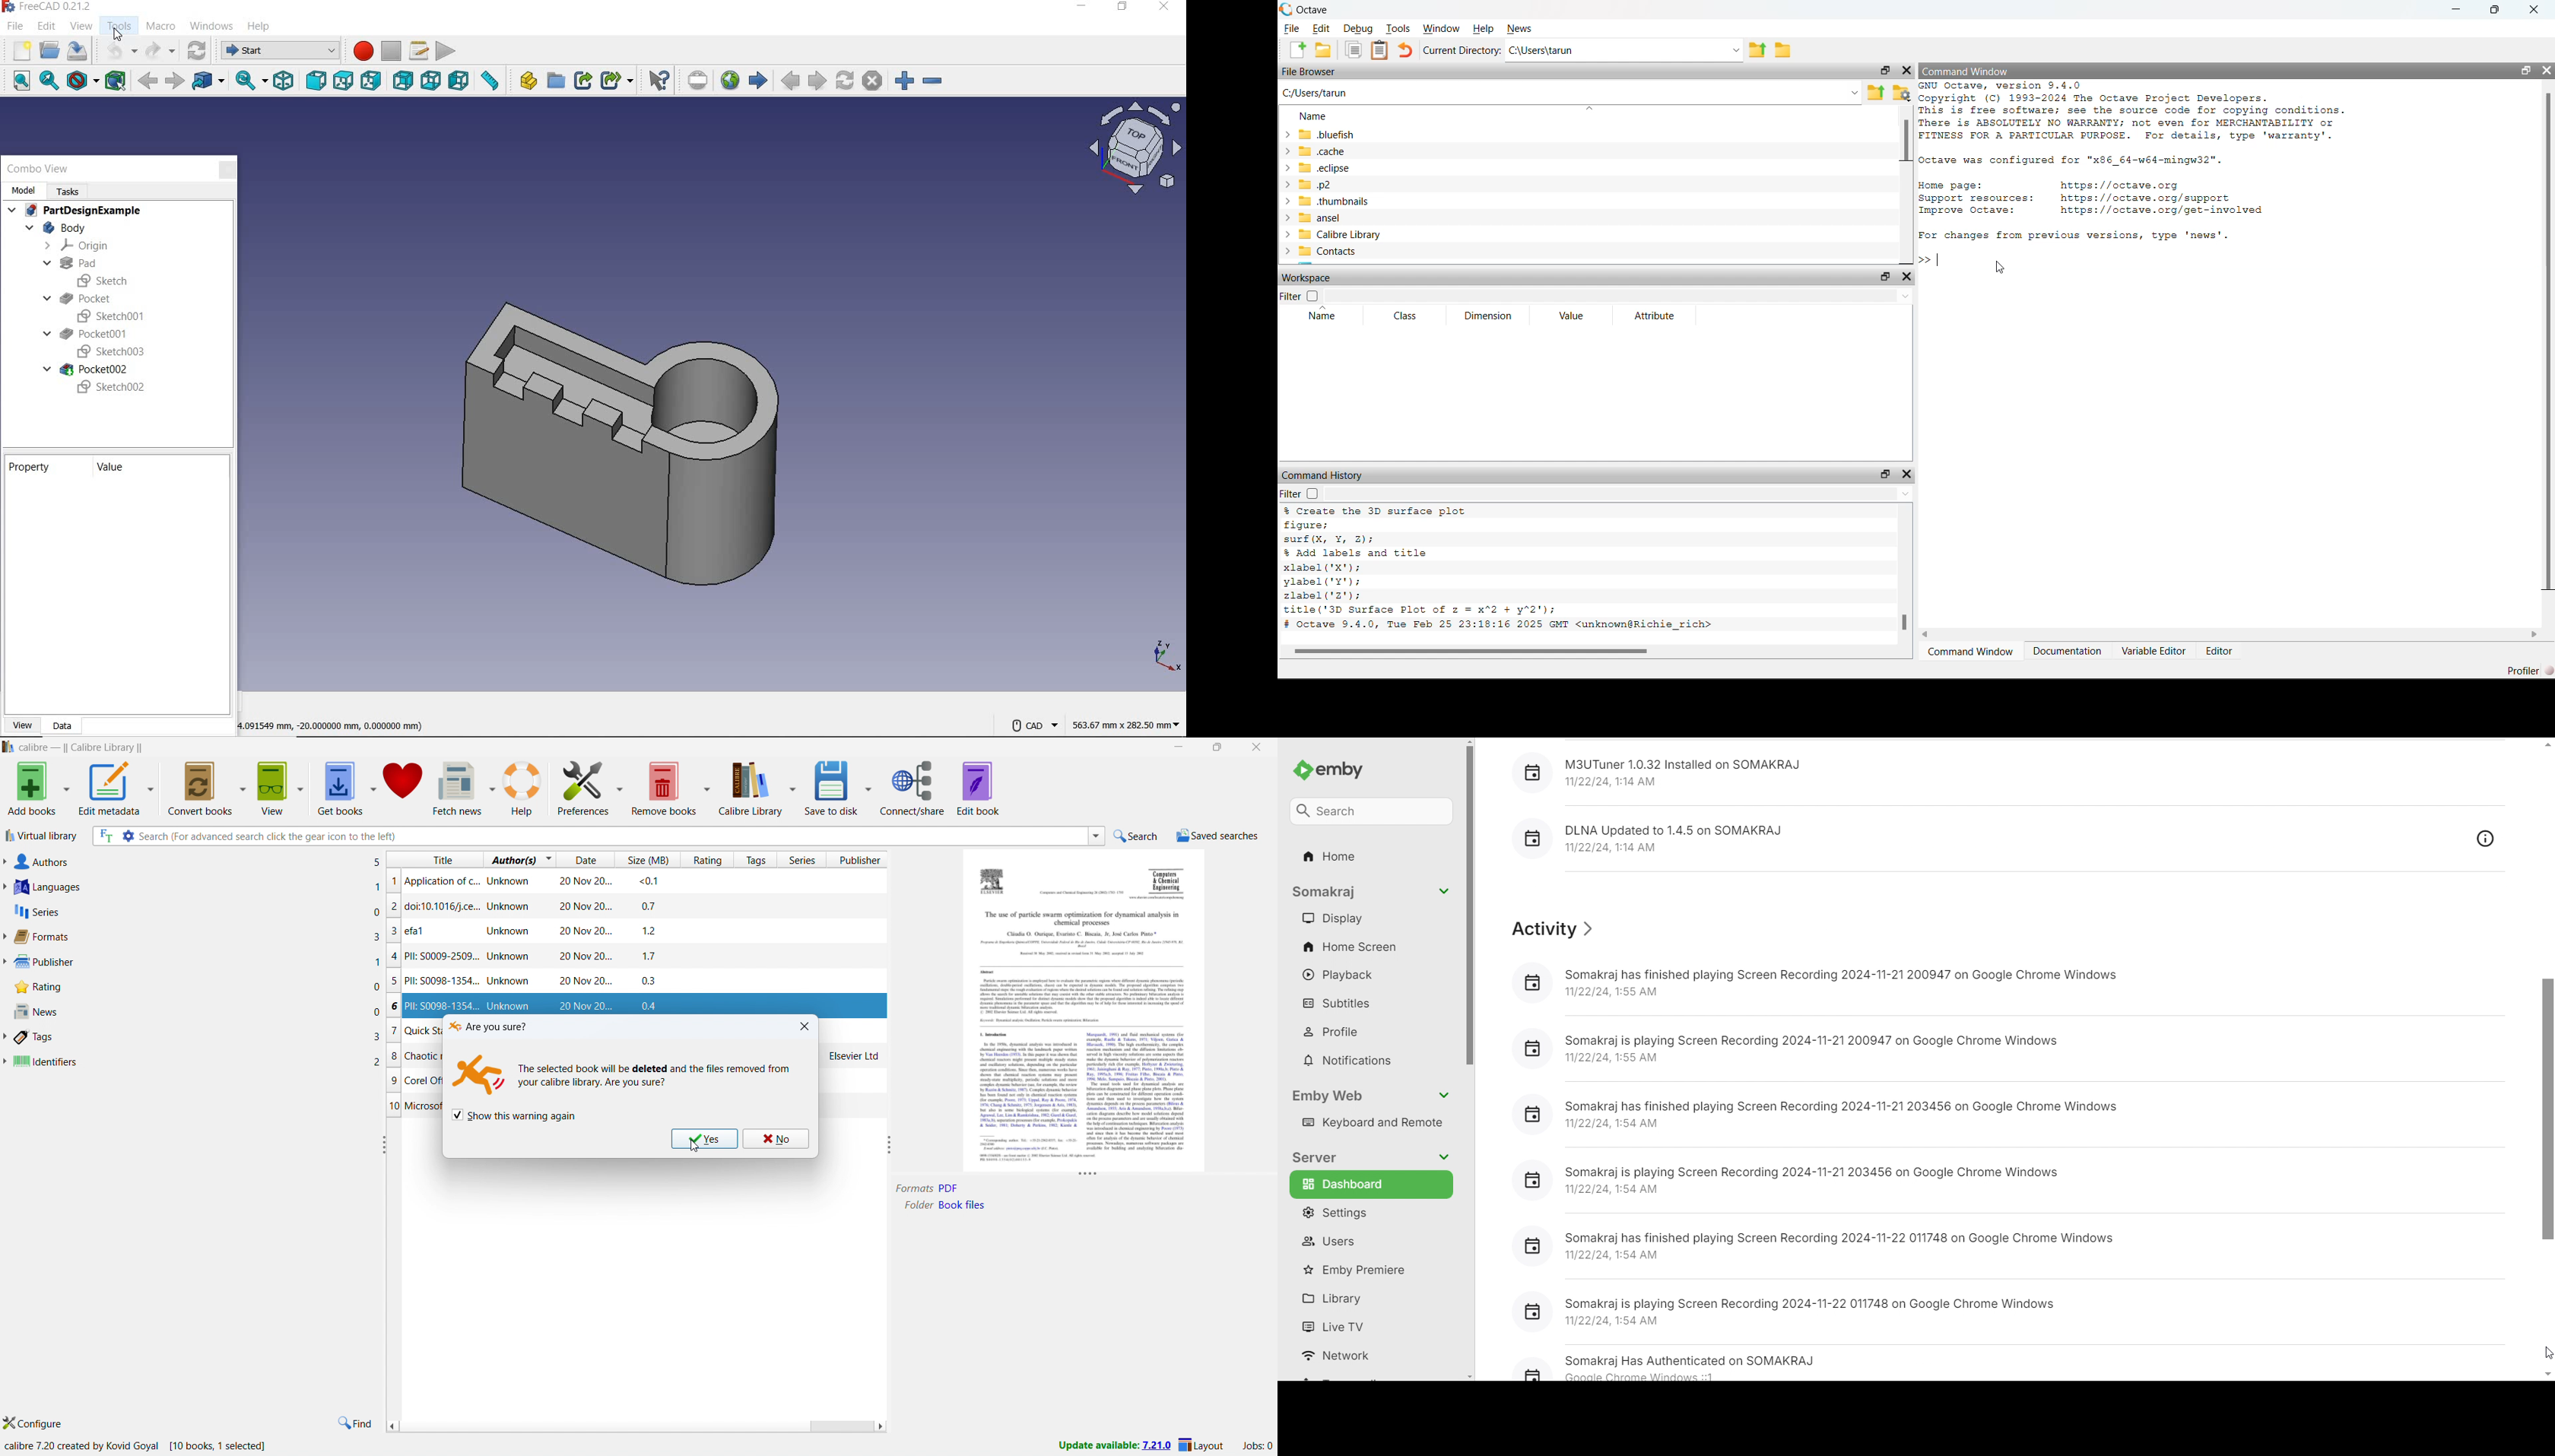 This screenshot has height=1456, width=2576. What do you see at coordinates (315, 82) in the screenshot?
I see `Front` at bounding box center [315, 82].